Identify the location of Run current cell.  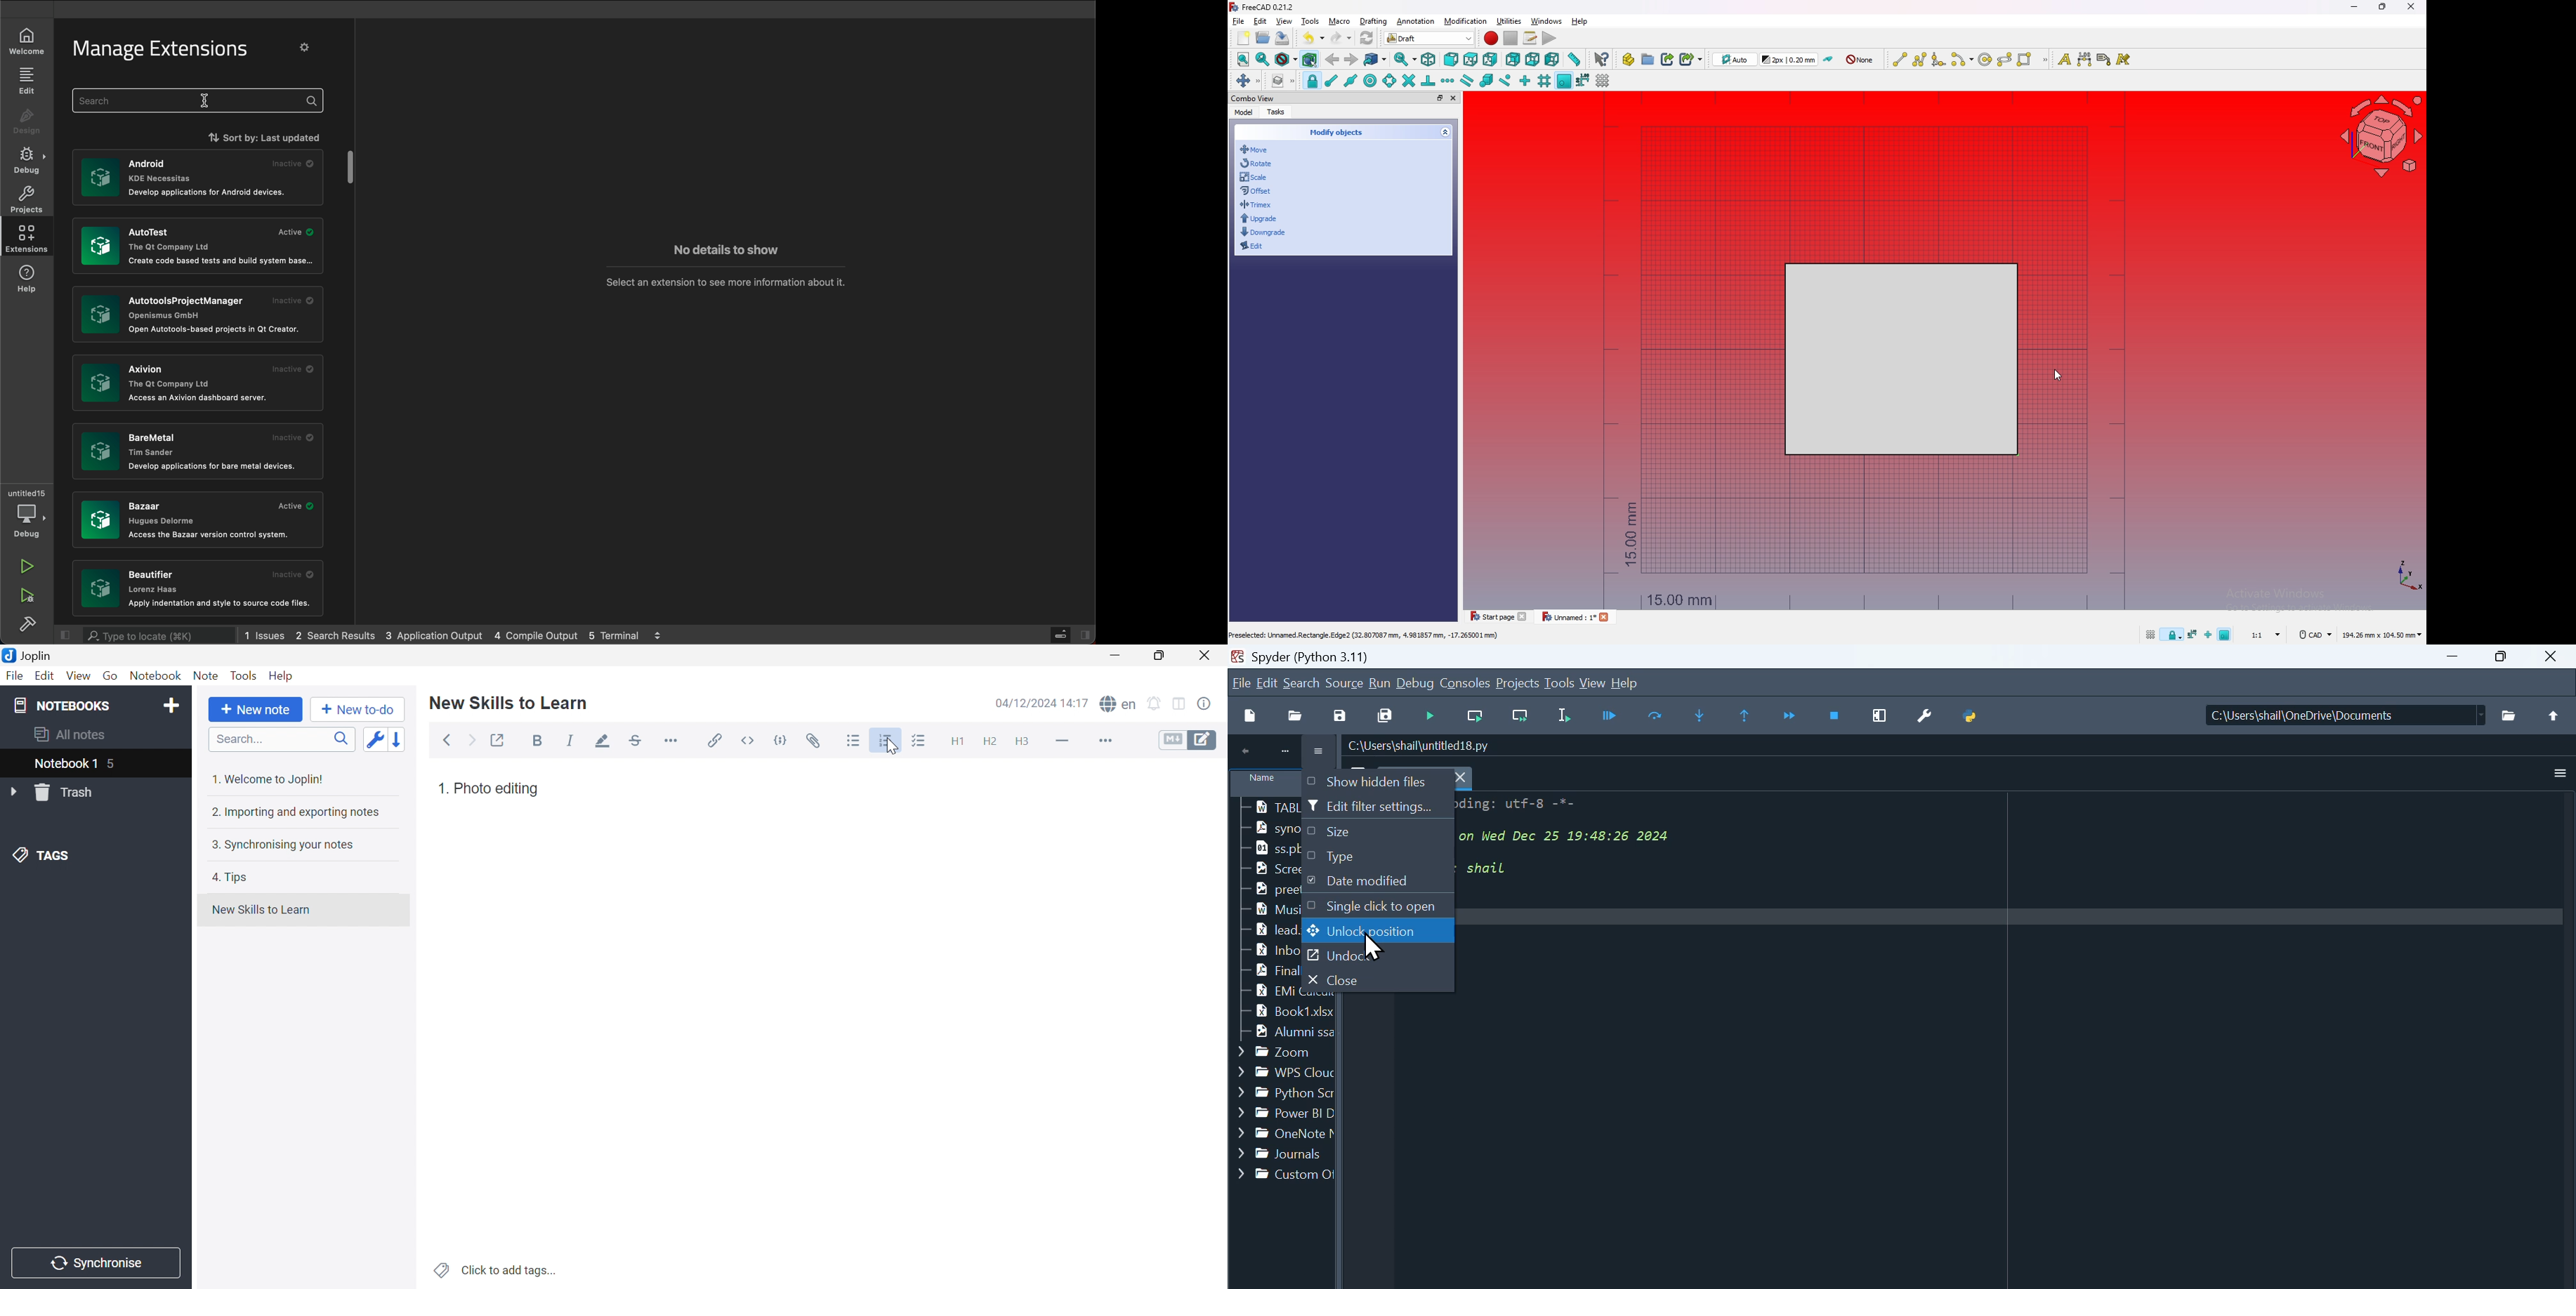
(1473, 717).